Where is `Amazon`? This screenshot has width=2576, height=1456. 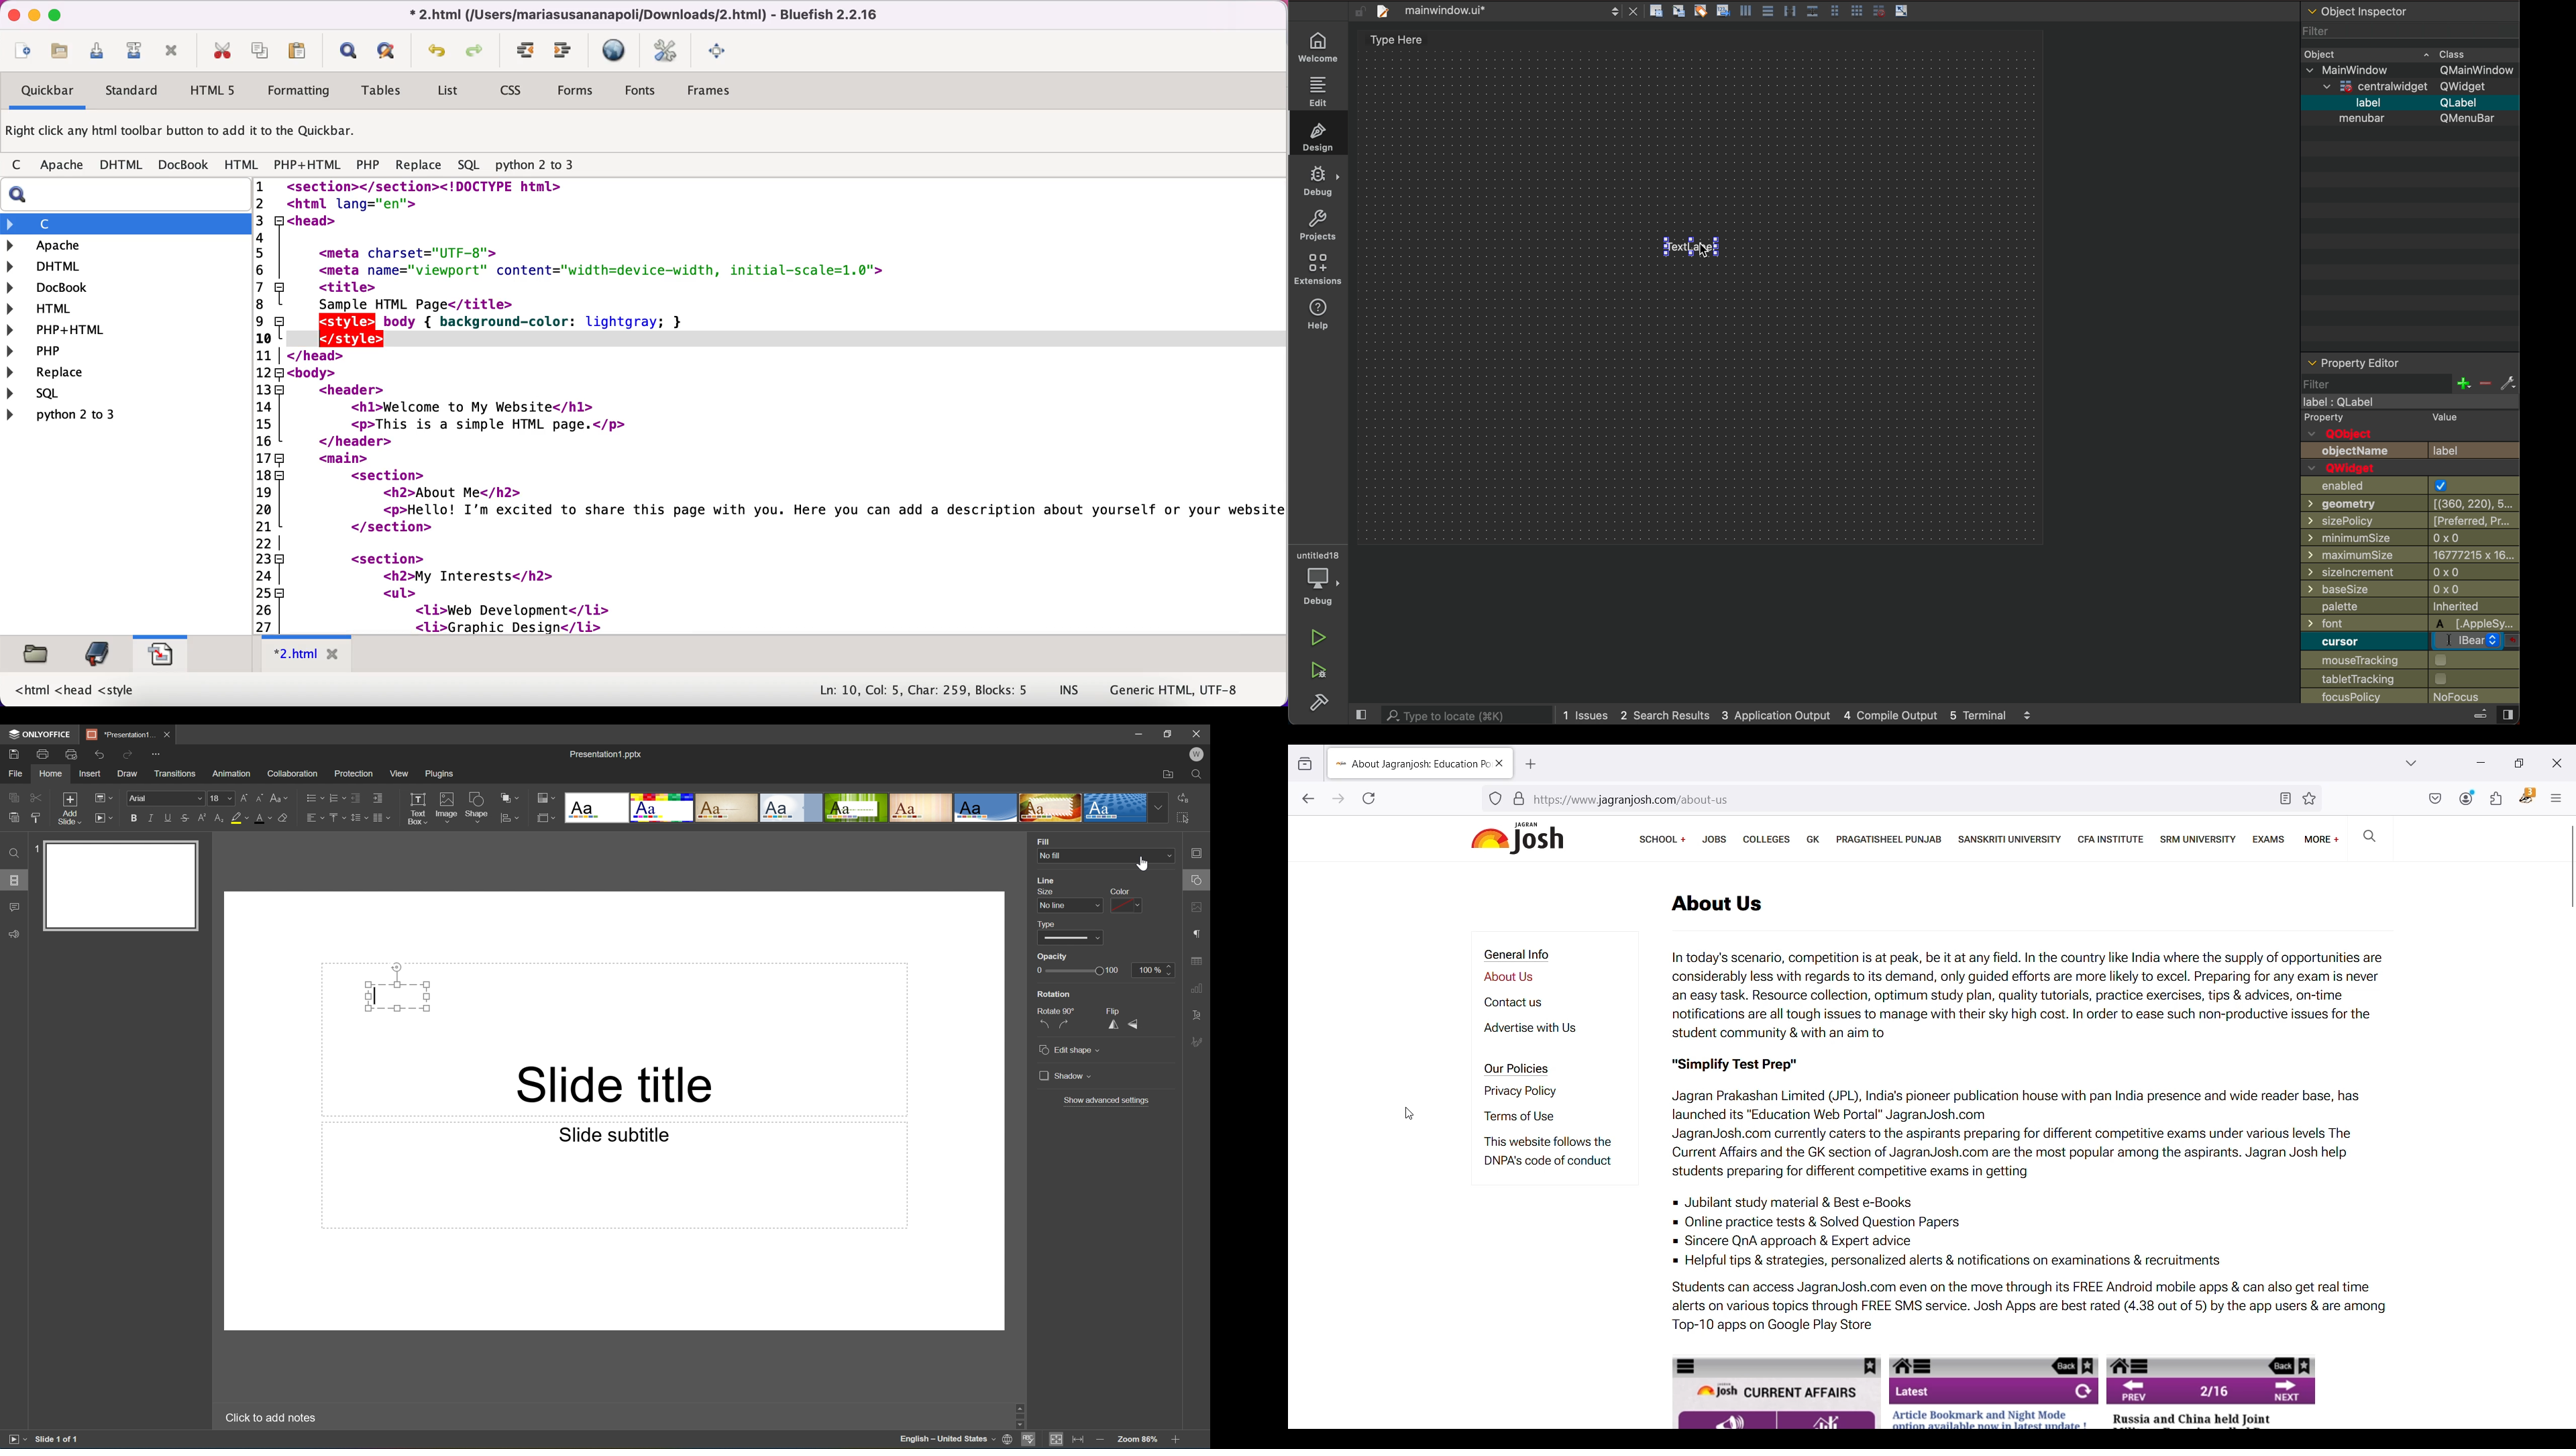
Amazon is located at coordinates (232, 772).